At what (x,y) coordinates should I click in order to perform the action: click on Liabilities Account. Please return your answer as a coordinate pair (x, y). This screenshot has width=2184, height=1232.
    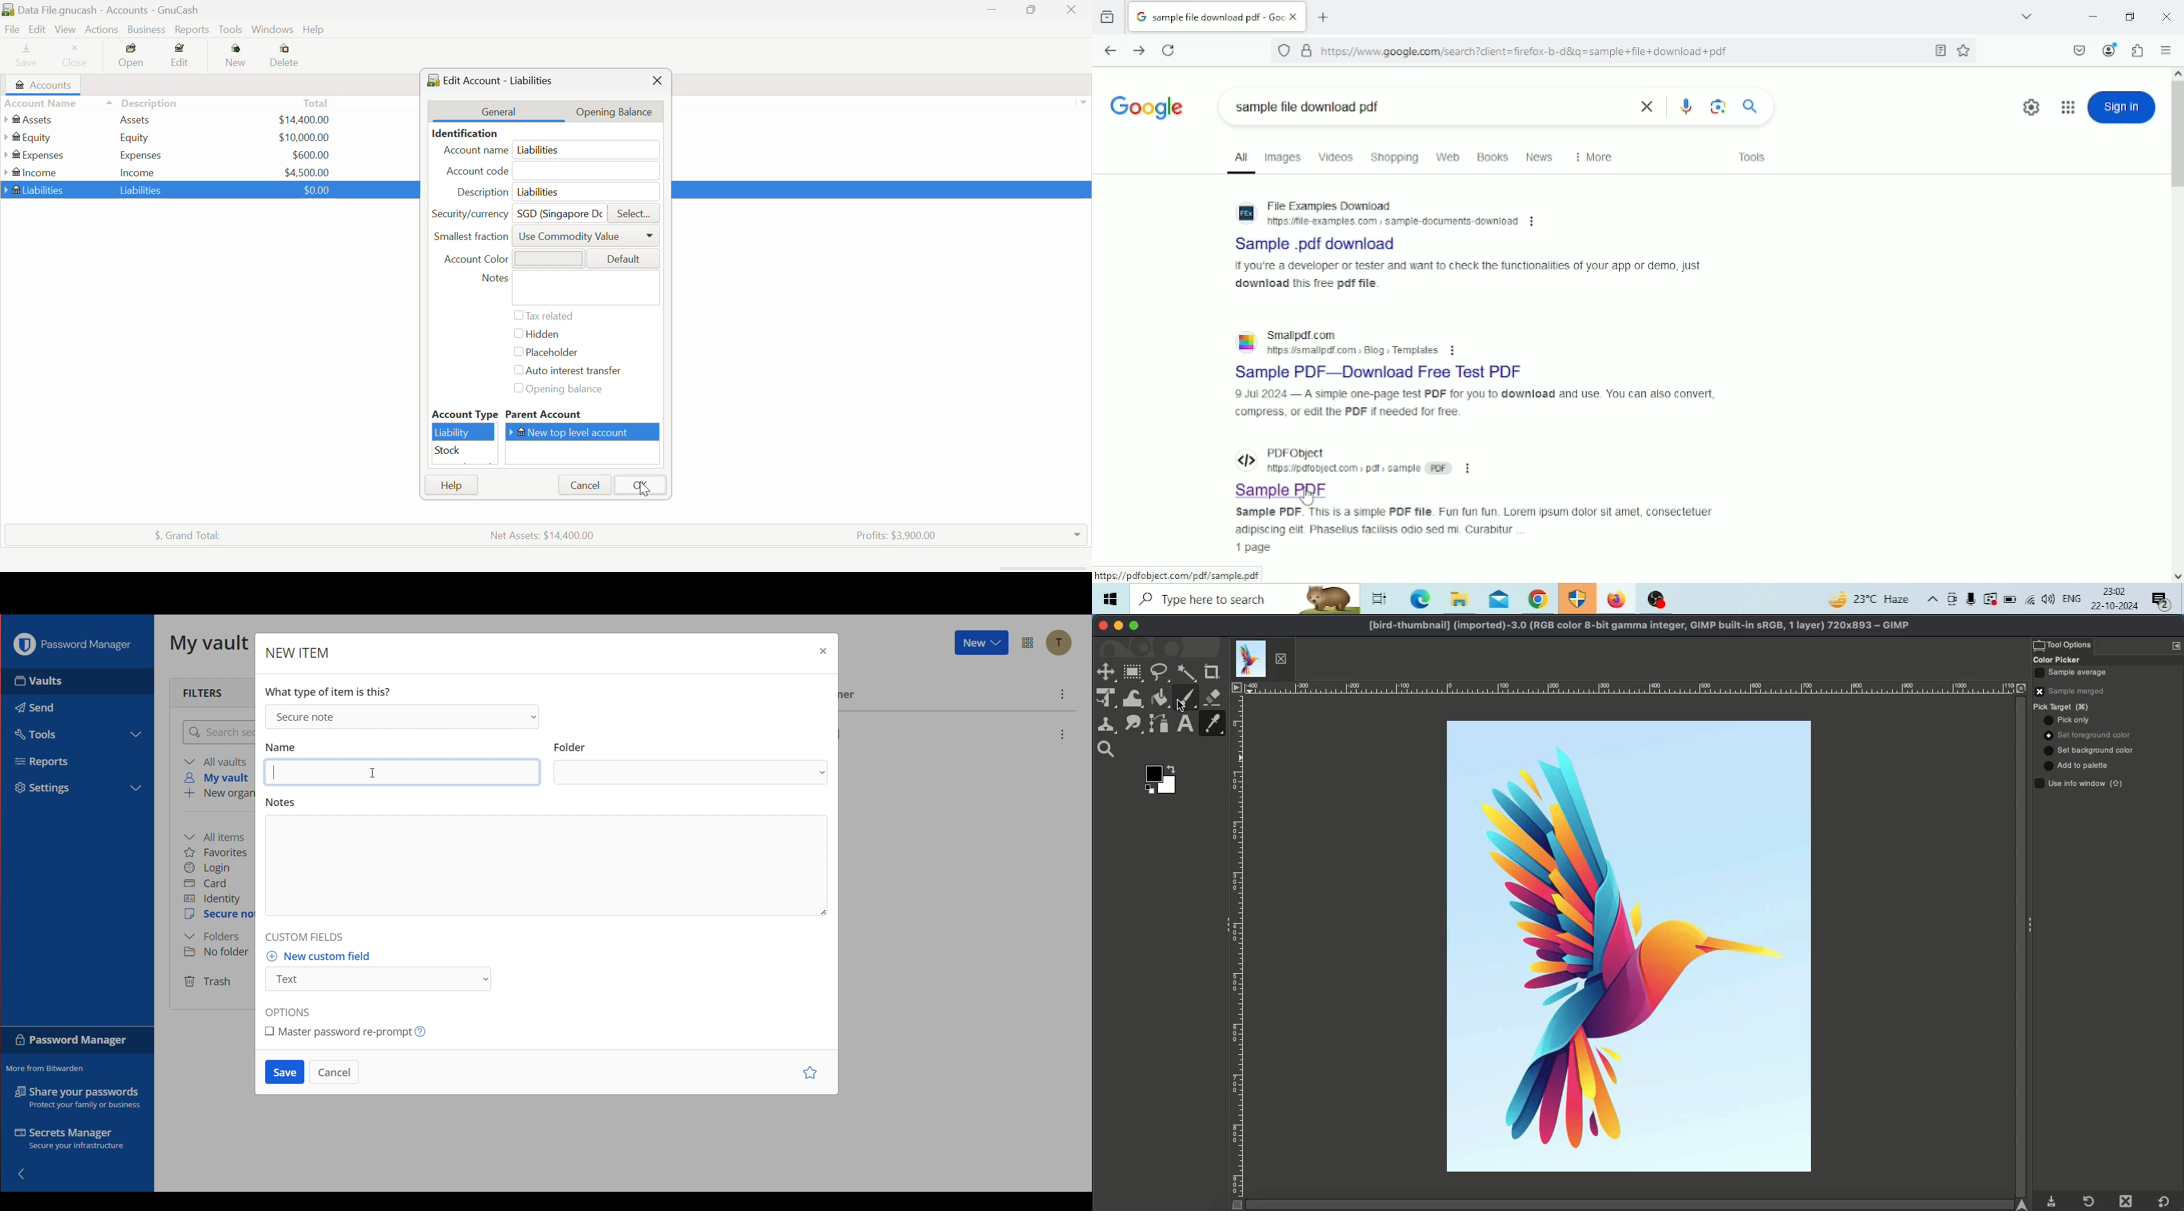
    Looking at the image, I should click on (35, 189).